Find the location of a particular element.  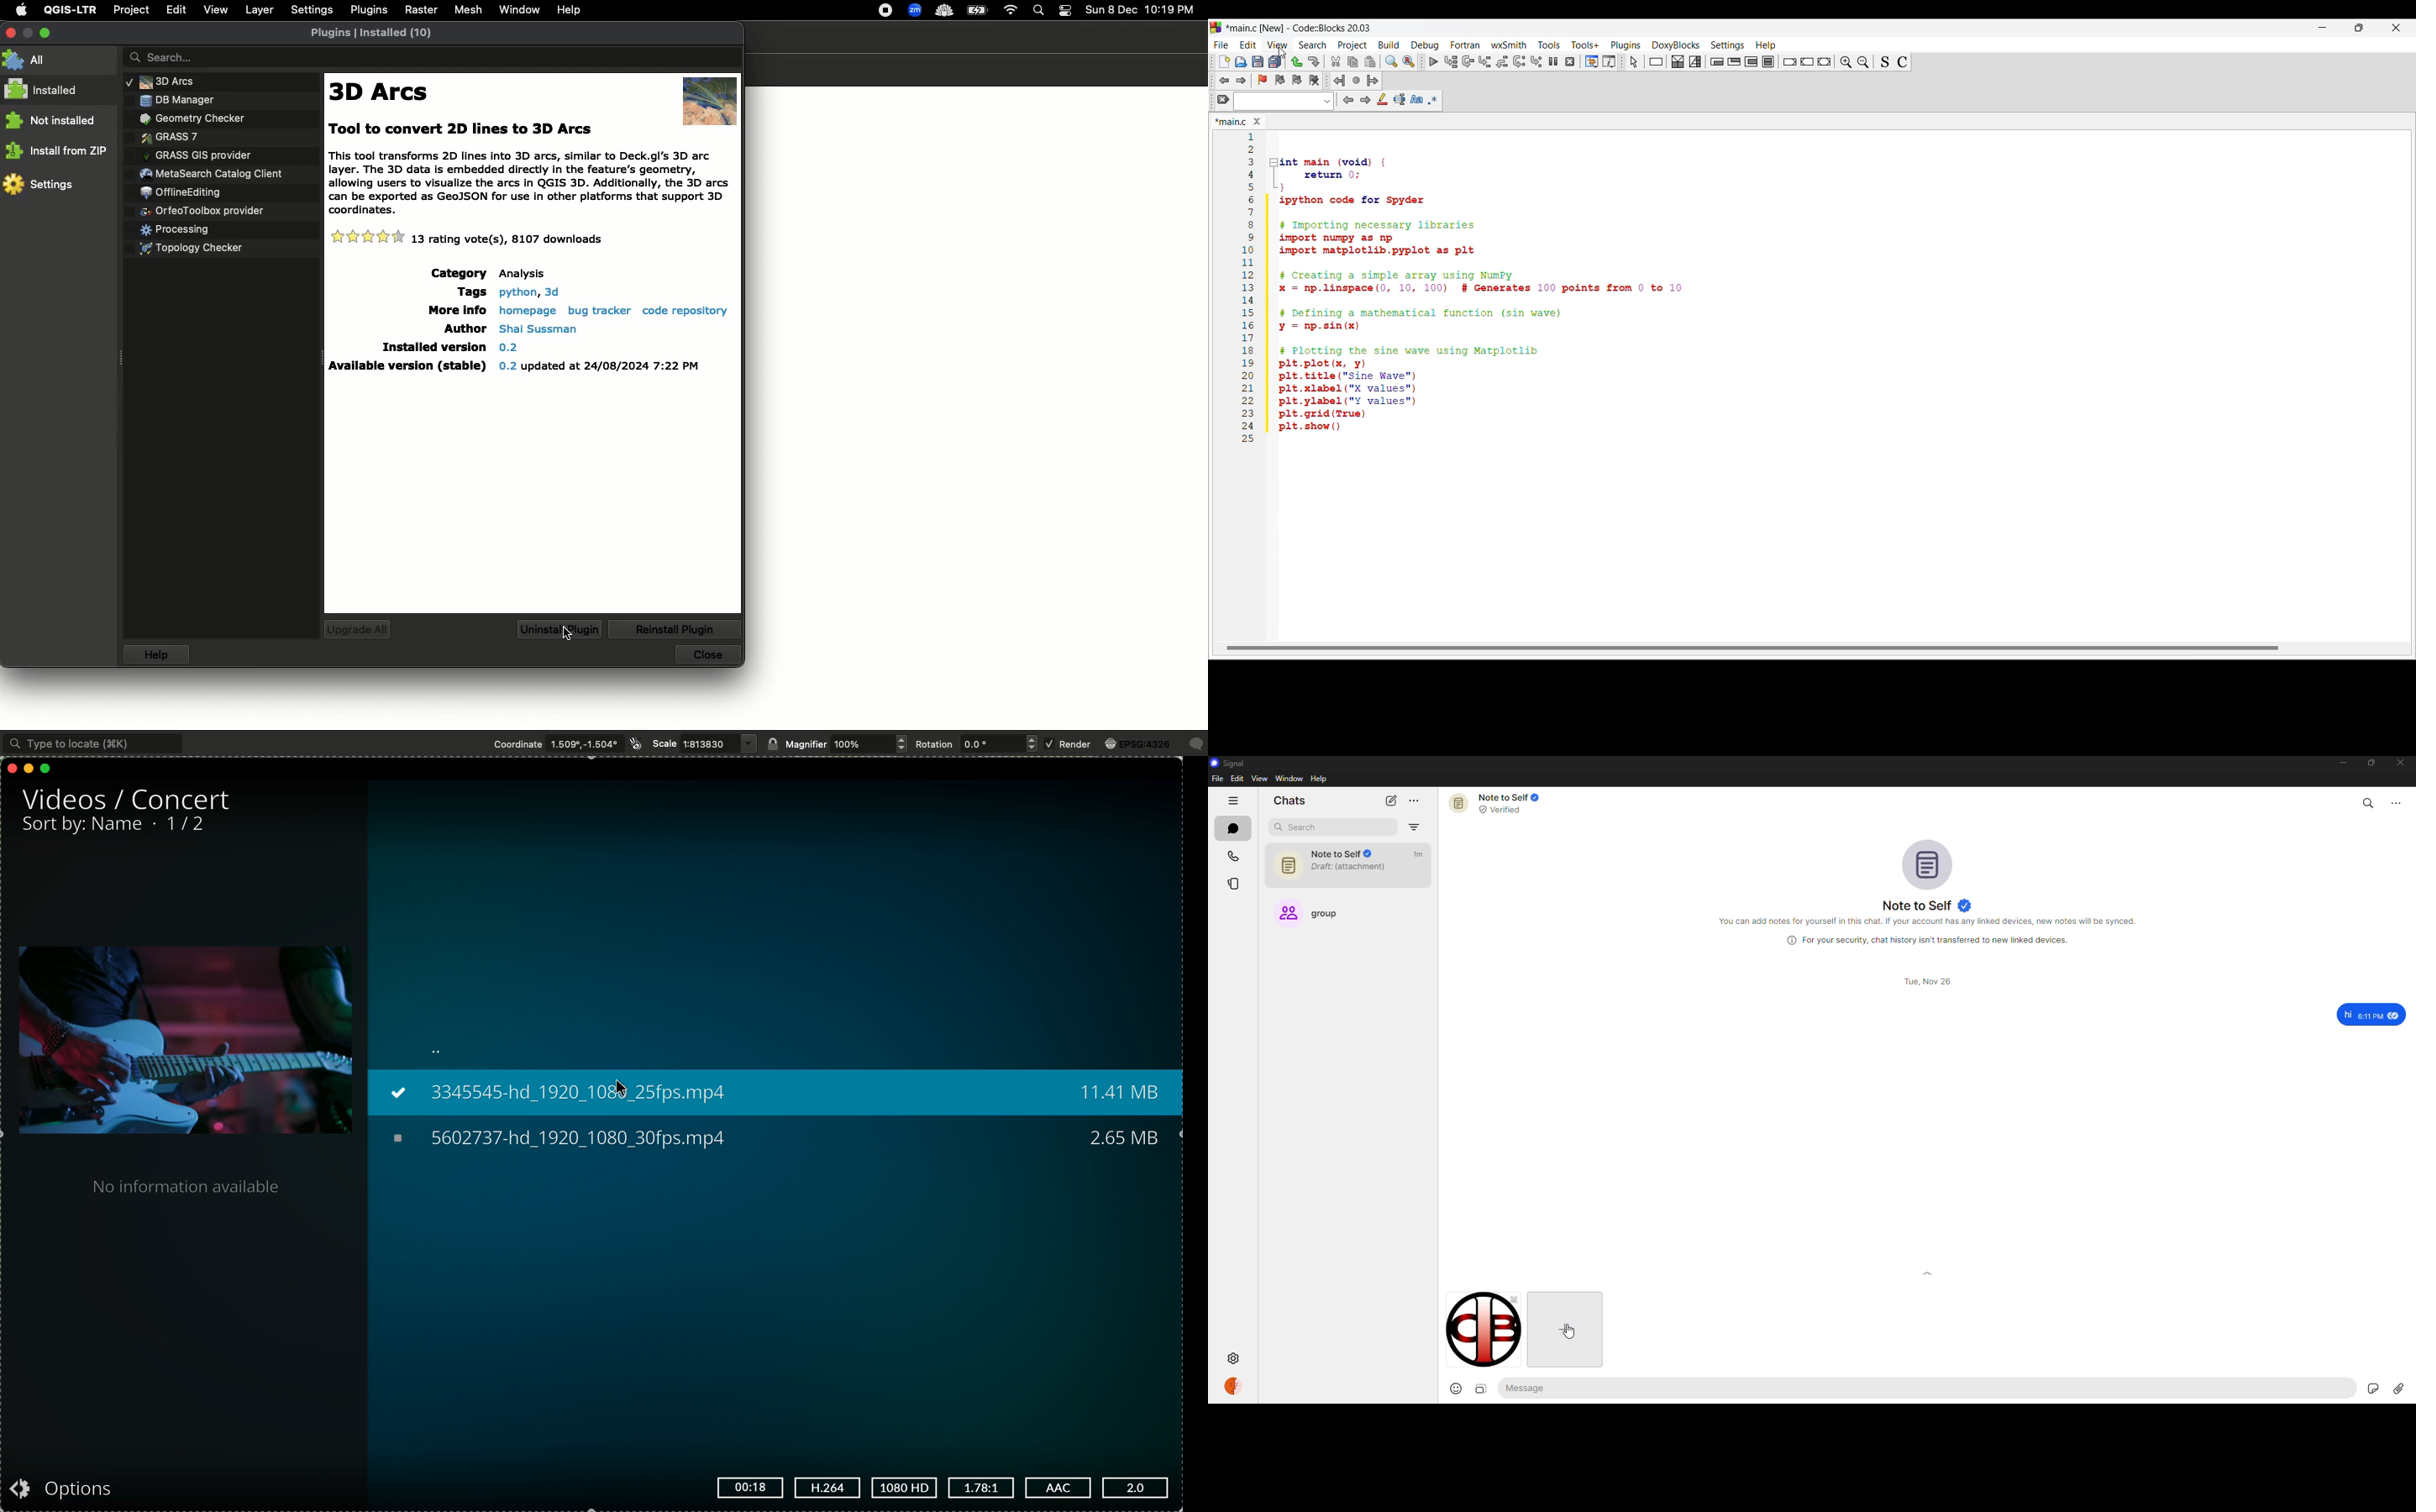

Use regex is located at coordinates (1433, 100).